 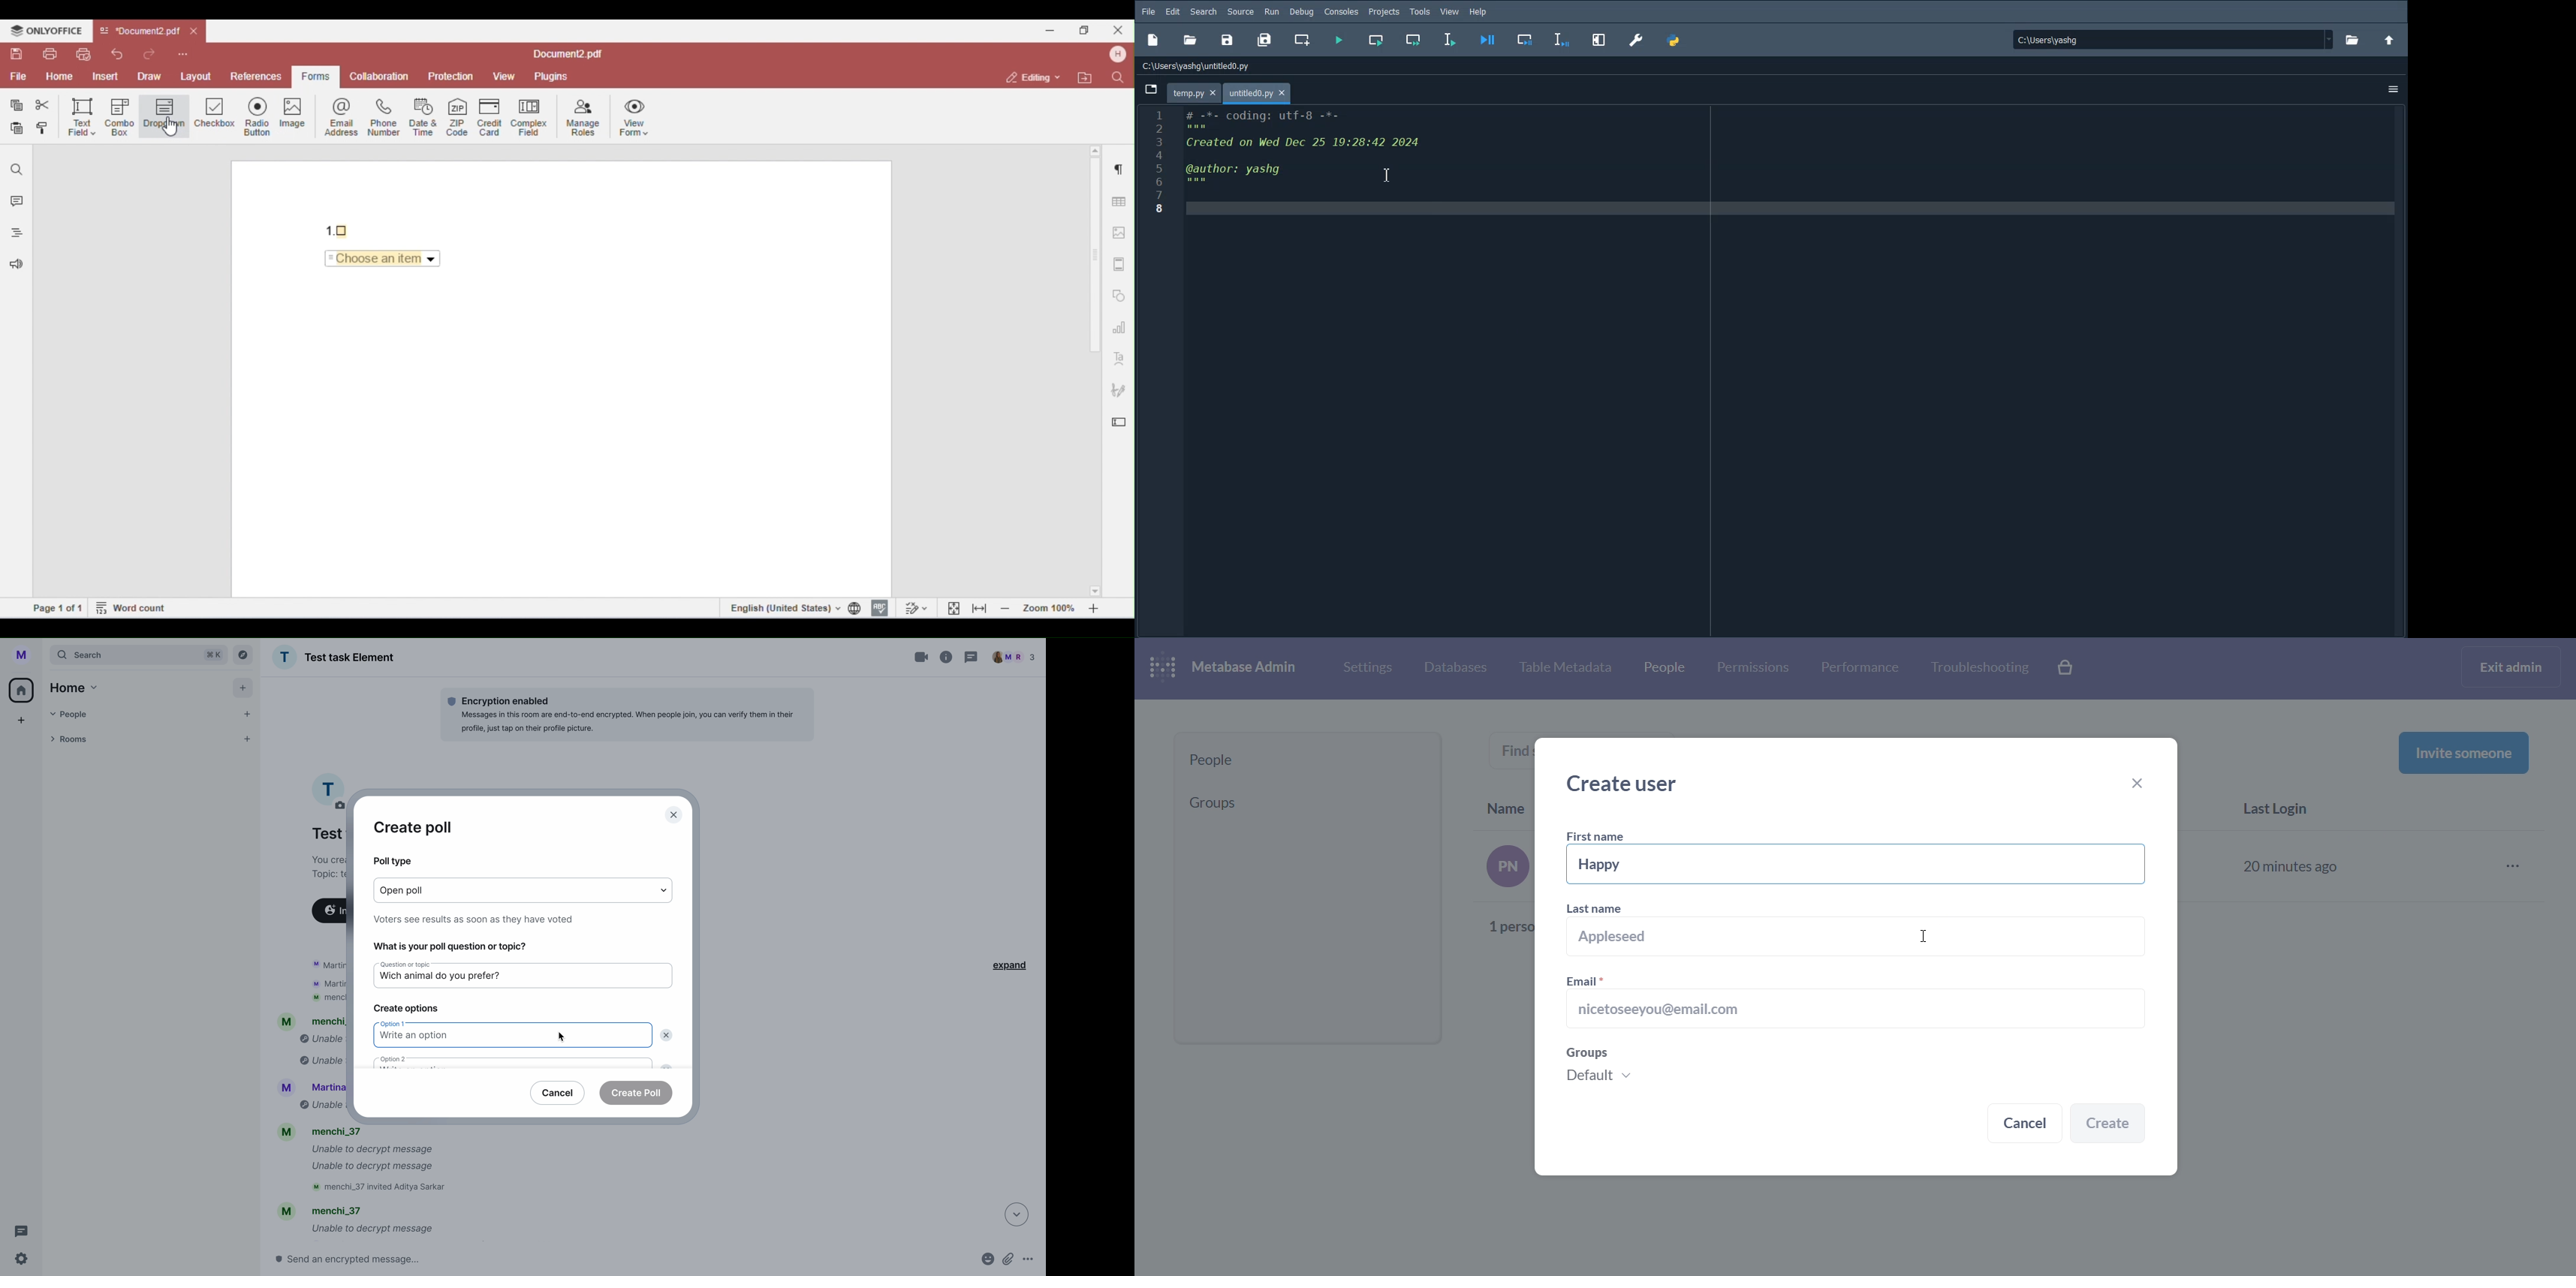 What do you see at coordinates (22, 722) in the screenshot?
I see `add` at bounding box center [22, 722].